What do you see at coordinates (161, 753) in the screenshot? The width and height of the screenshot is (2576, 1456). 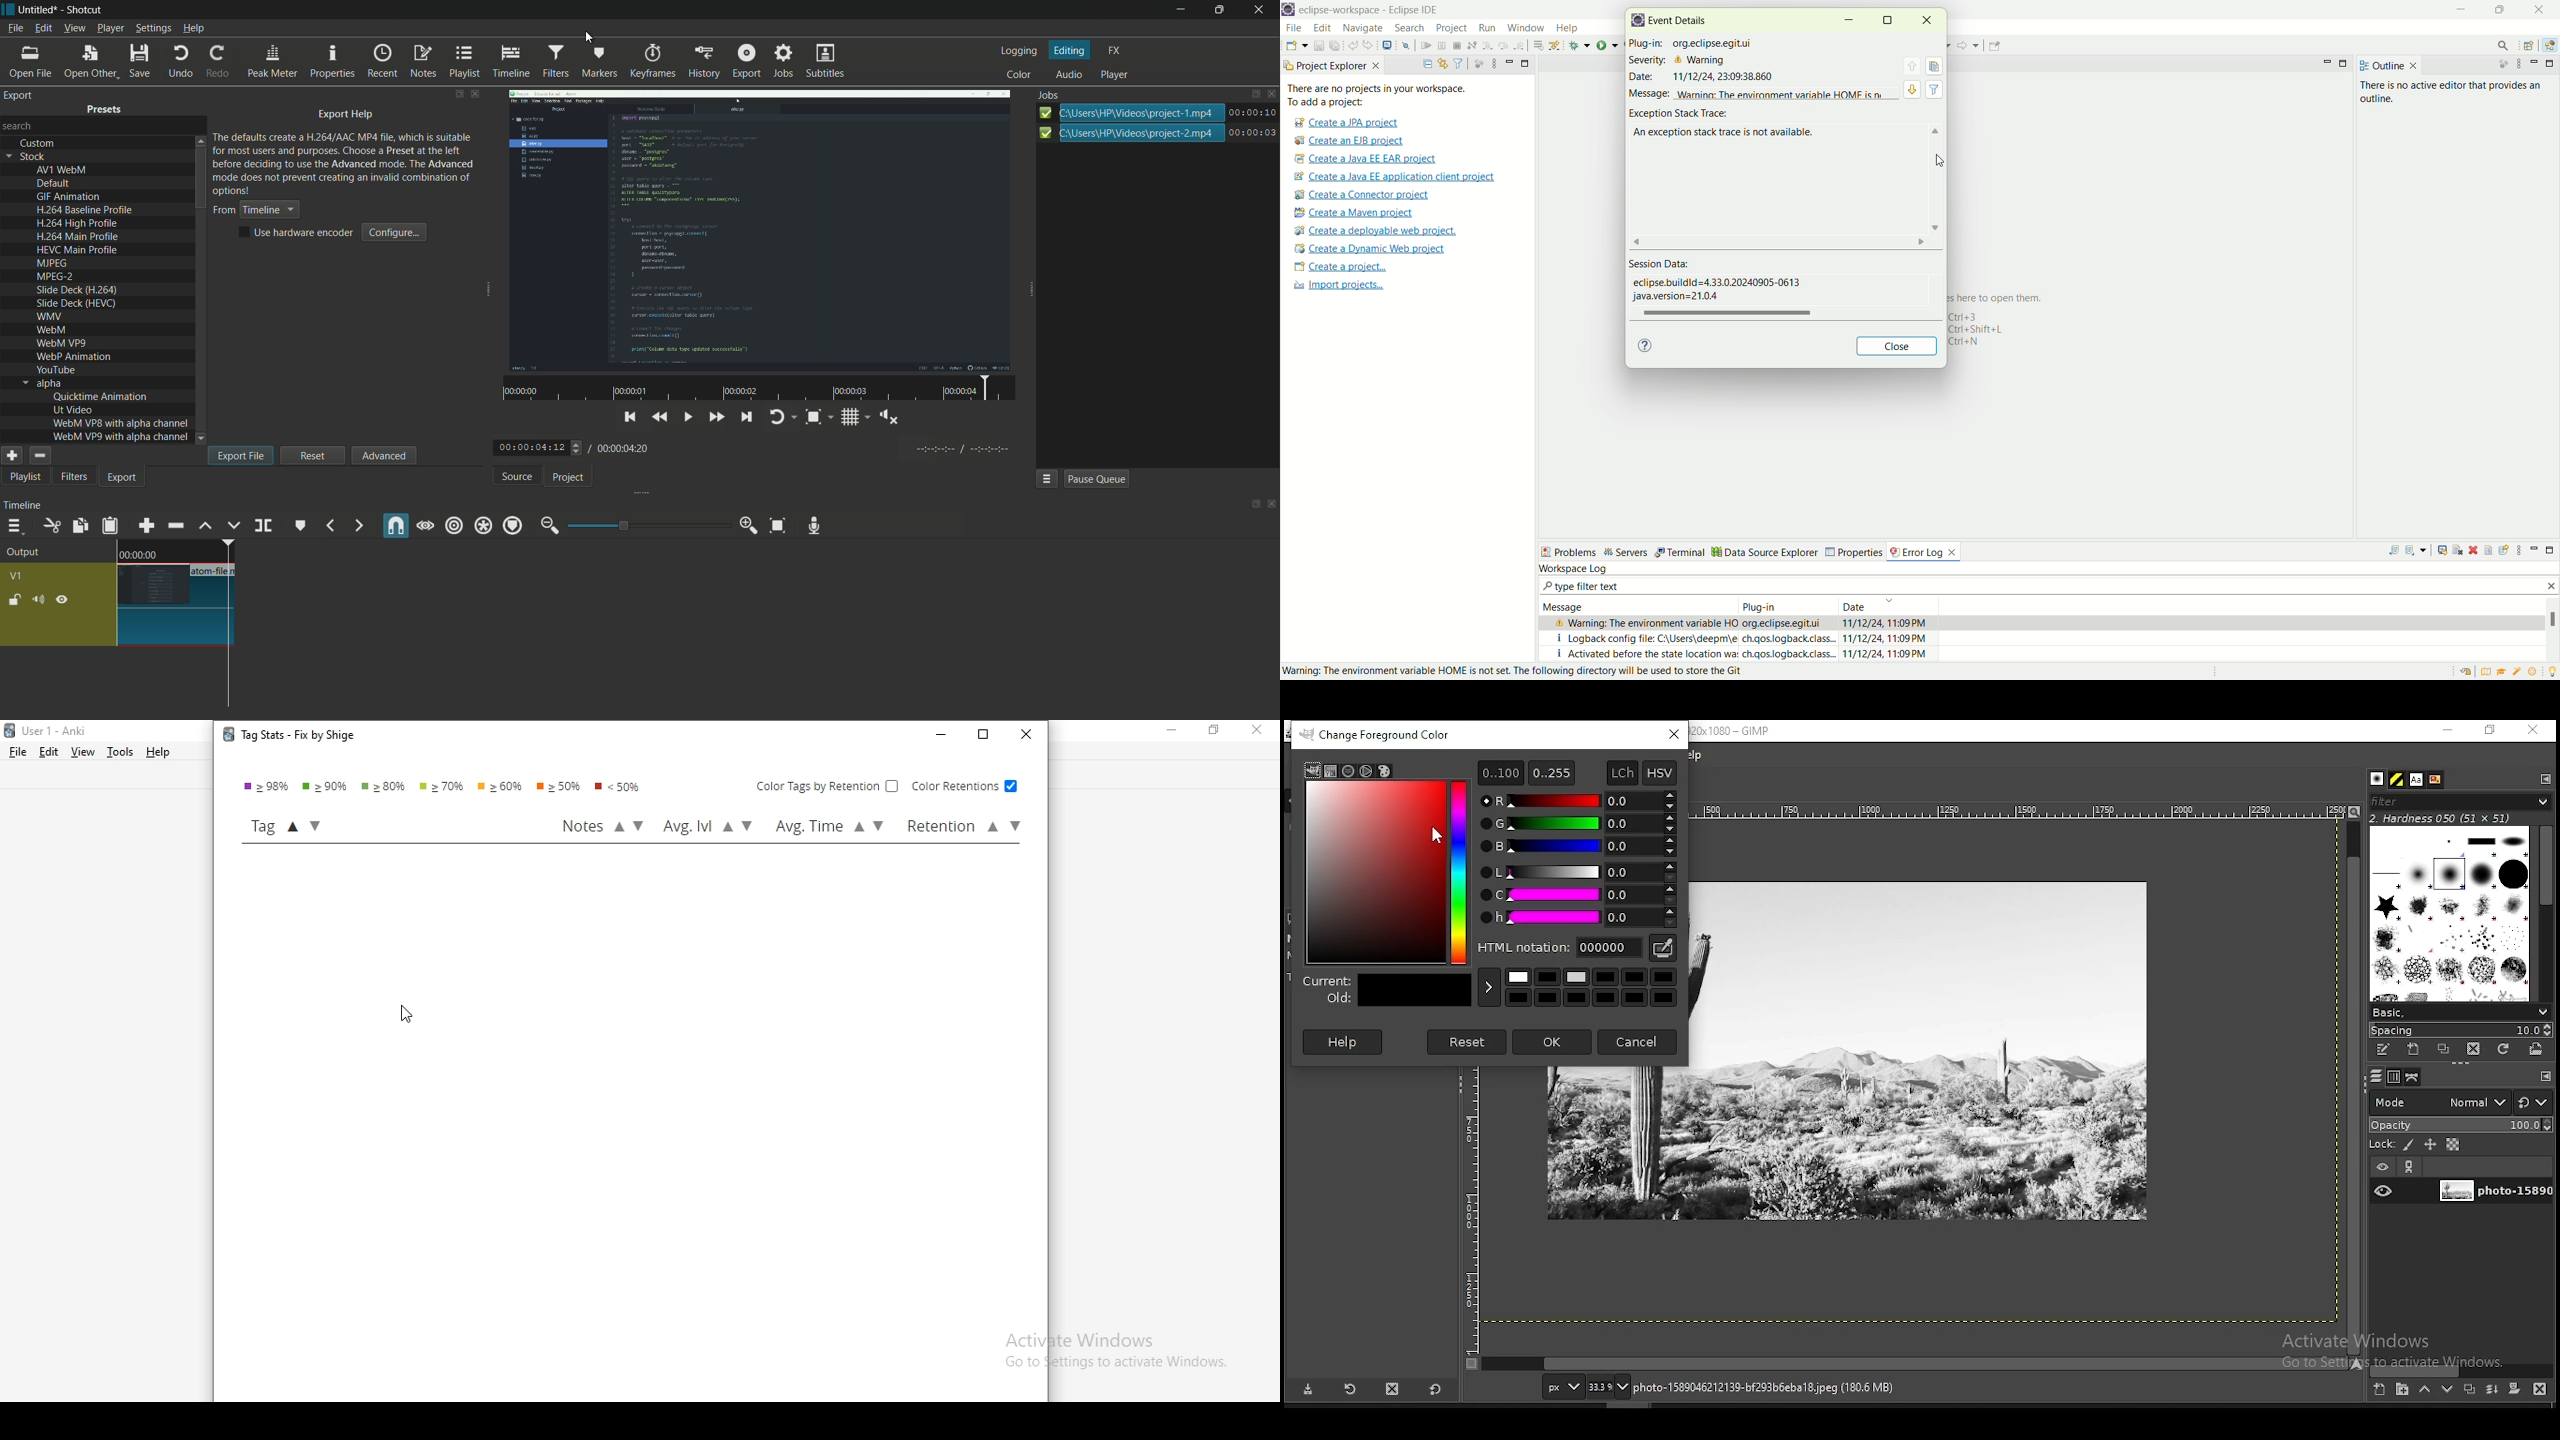 I see `help` at bounding box center [161, 753].